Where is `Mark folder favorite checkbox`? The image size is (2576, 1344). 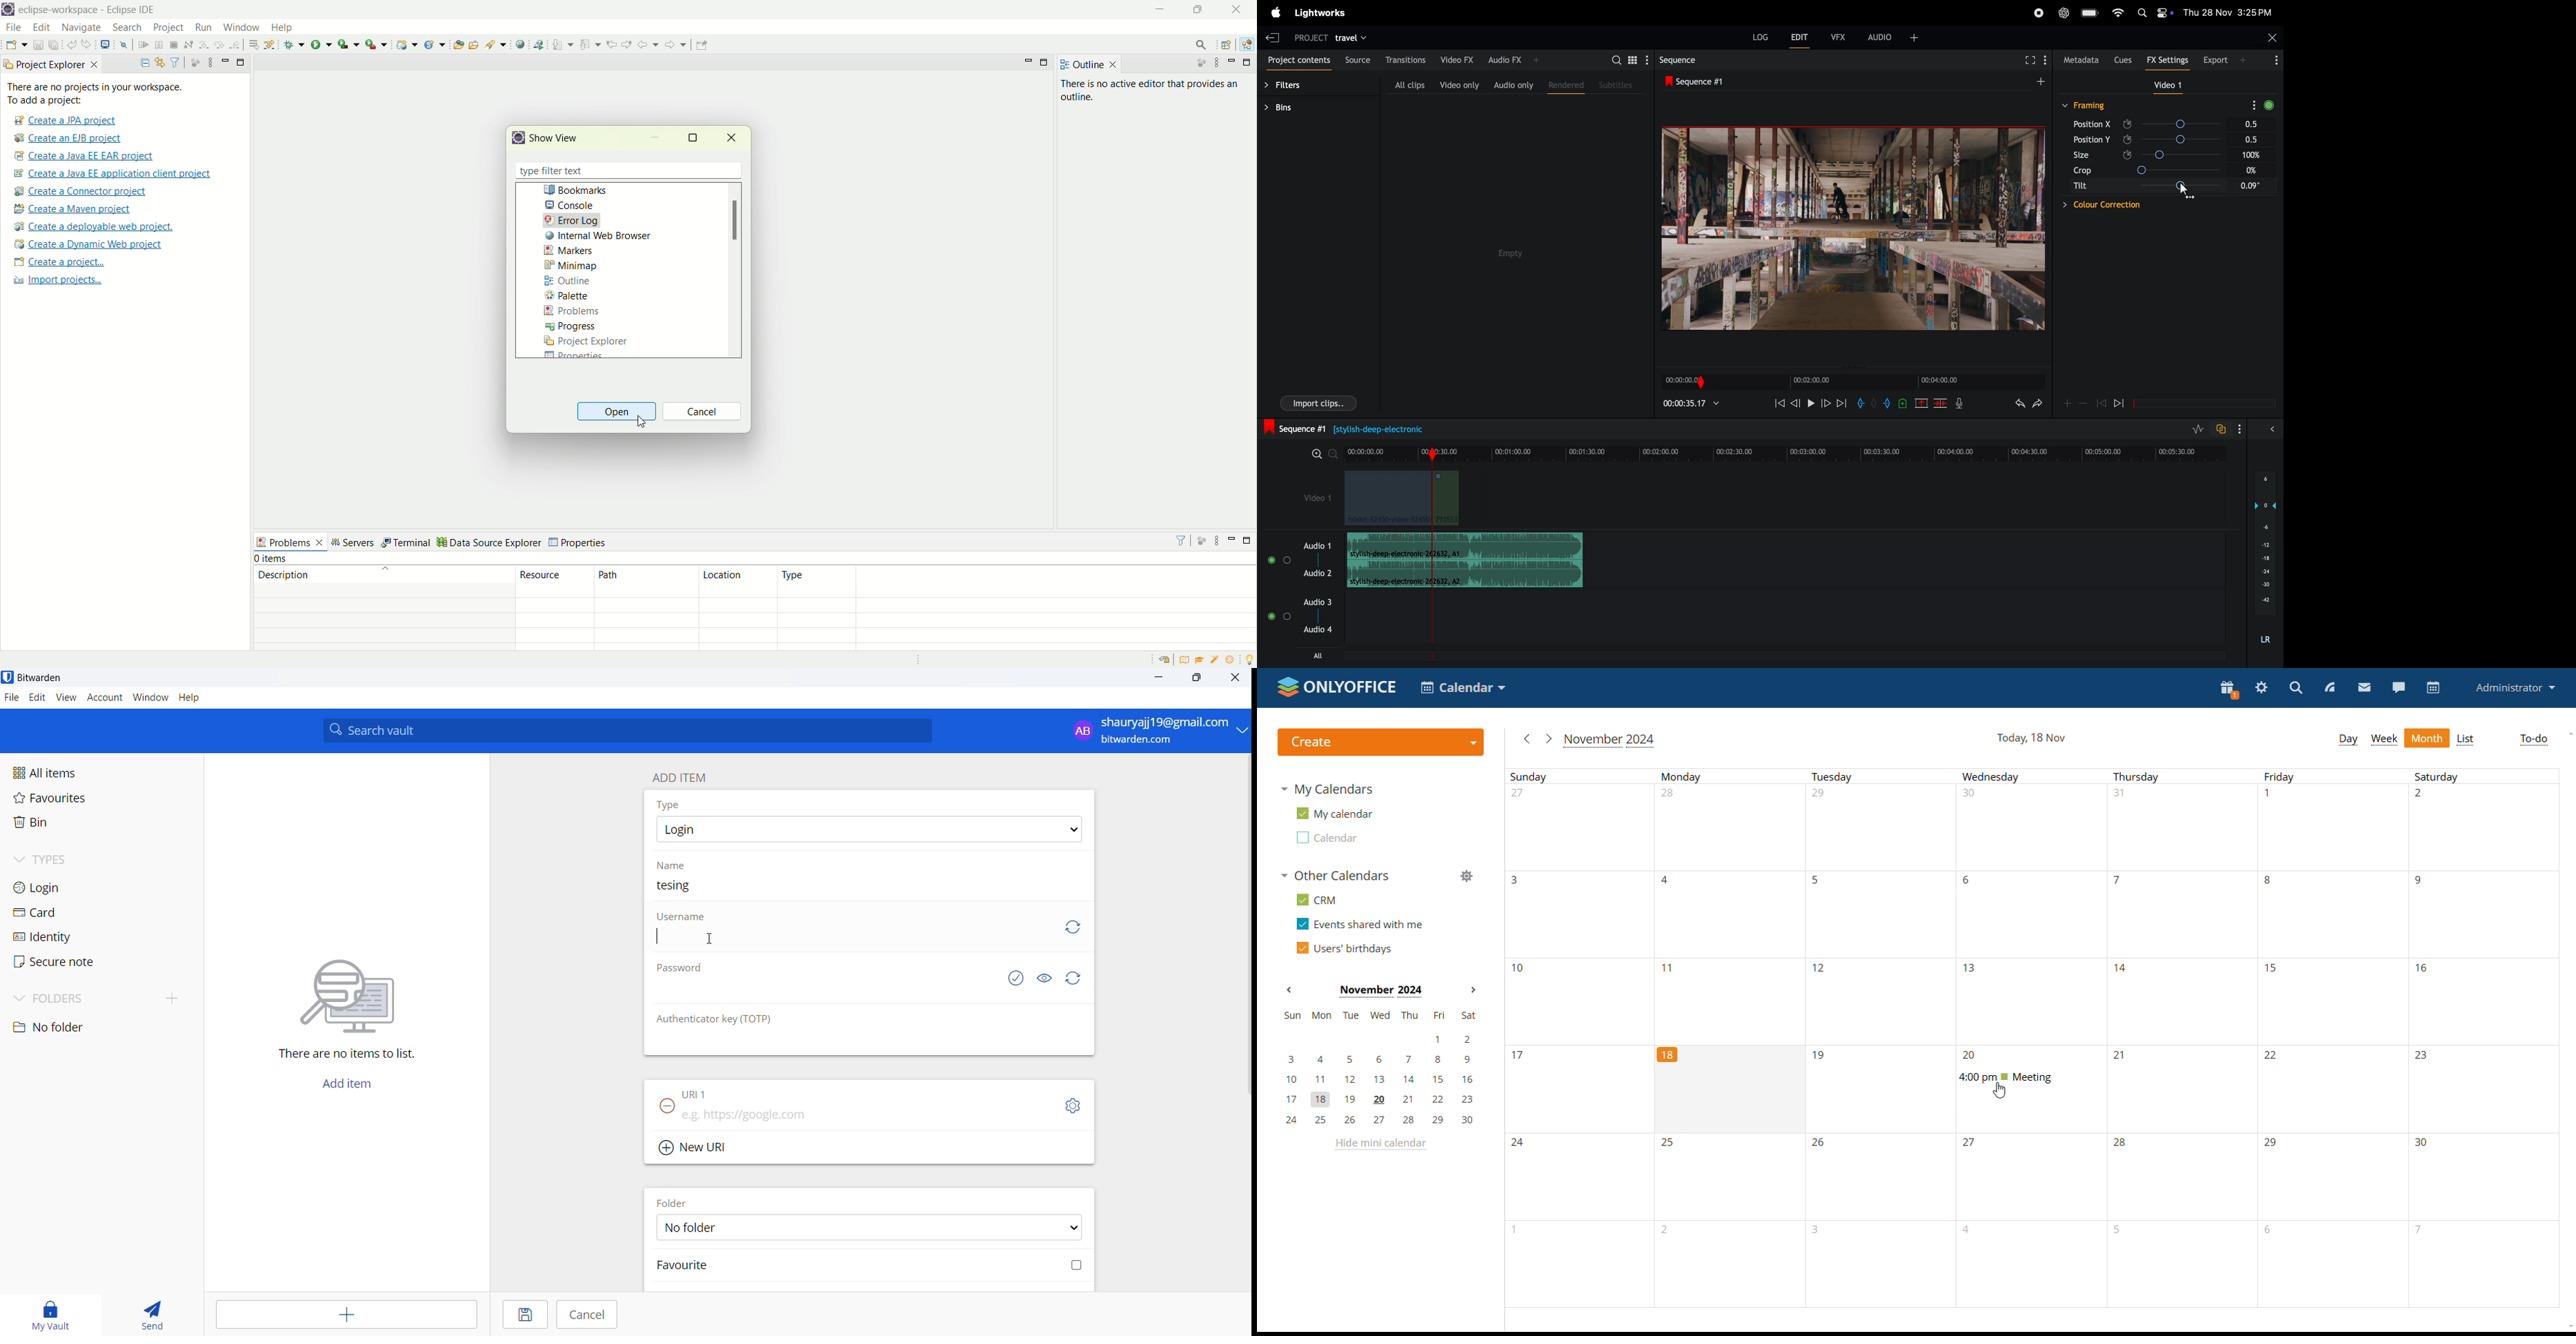
Mark folder favorite checkbox is located at coordinates (867, 1267).